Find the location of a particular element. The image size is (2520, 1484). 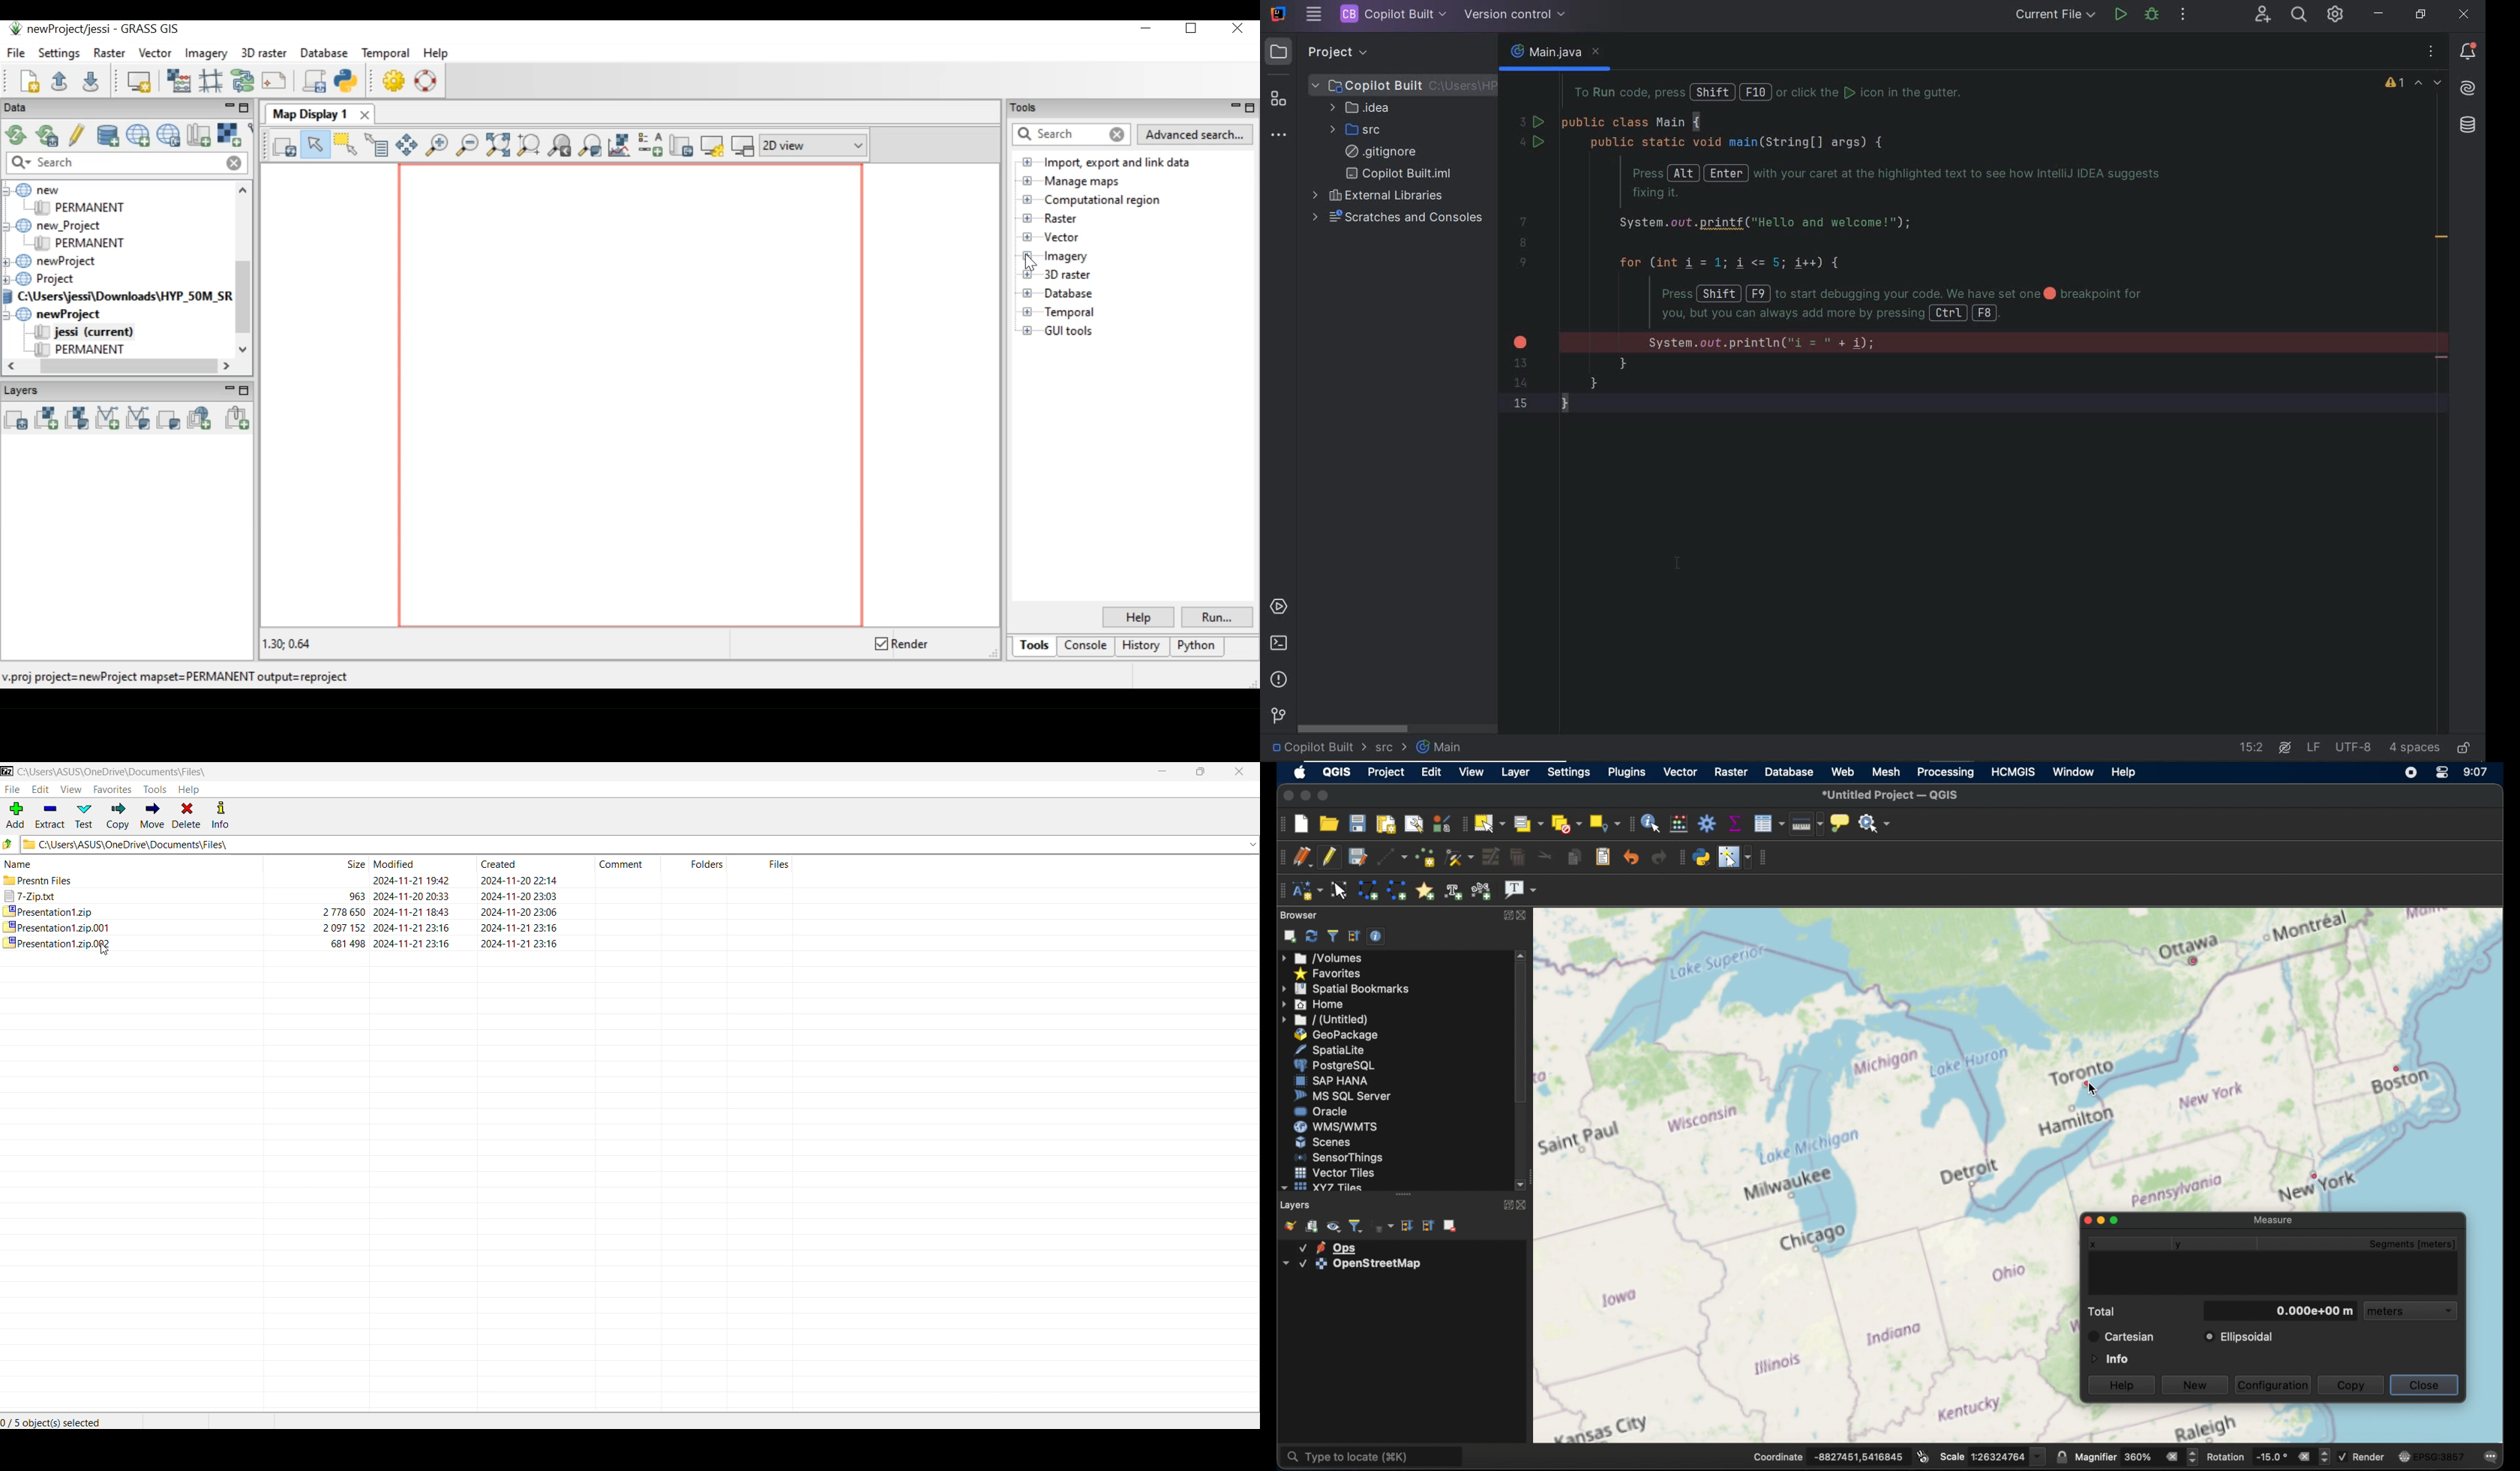

c\Users\ASUS\OneDrive\Documents\Files\ is located at coordinates (641, 845).